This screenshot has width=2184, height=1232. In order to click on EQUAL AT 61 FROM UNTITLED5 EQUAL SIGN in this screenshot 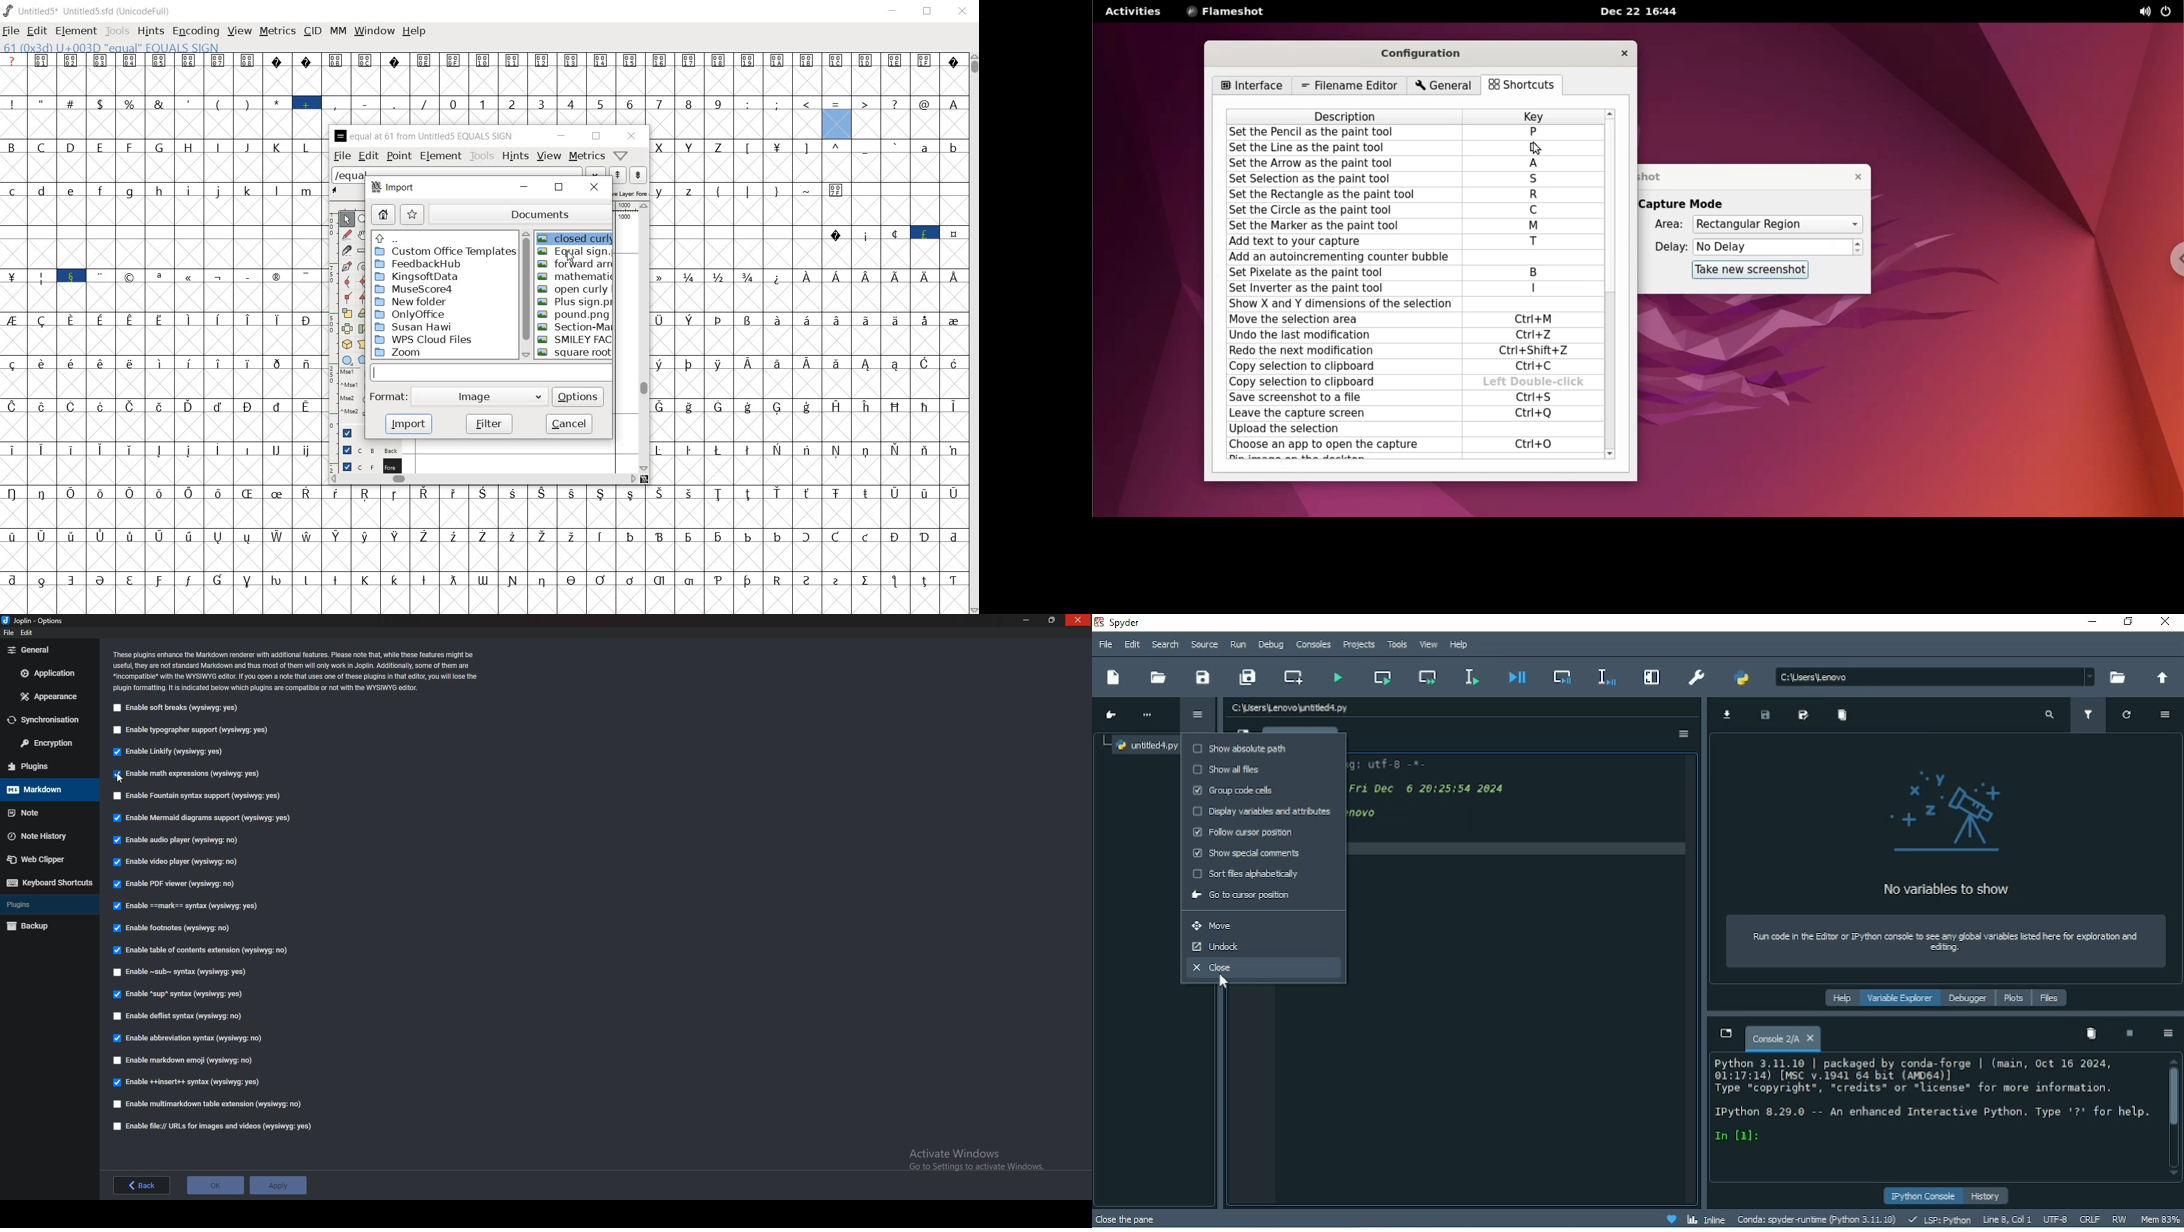, I will do `click(425, 136)`.